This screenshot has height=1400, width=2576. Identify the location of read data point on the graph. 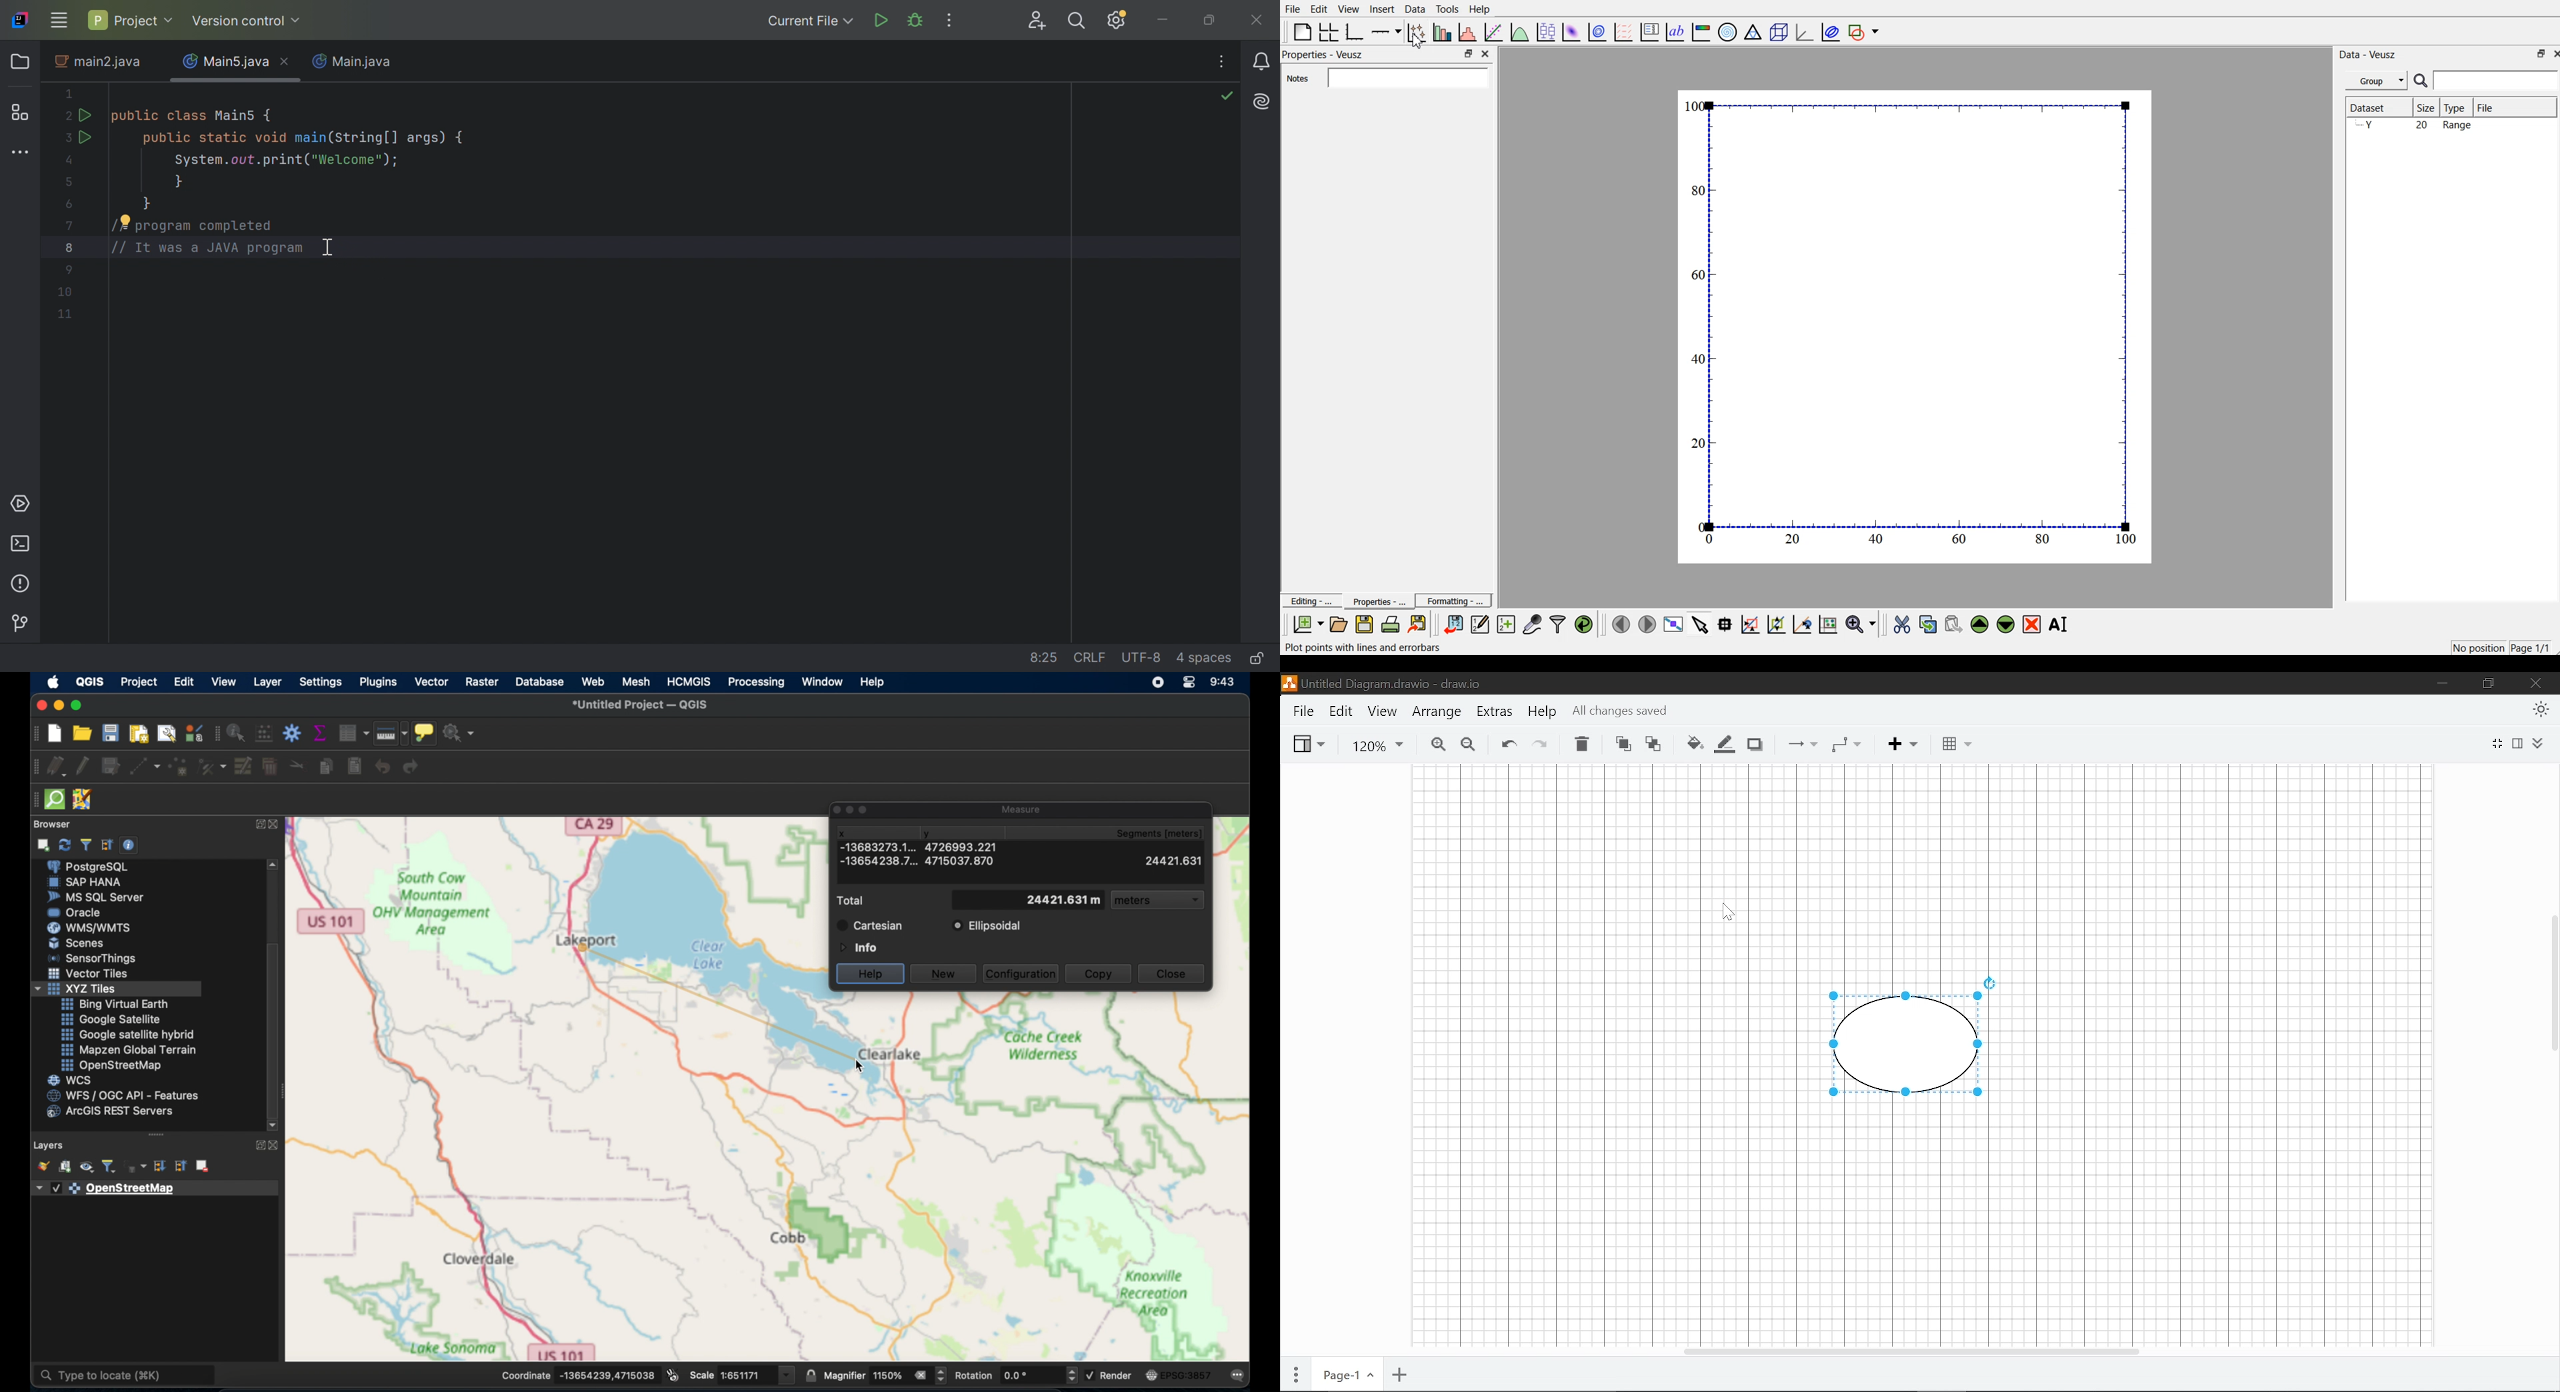
(1726, 624).